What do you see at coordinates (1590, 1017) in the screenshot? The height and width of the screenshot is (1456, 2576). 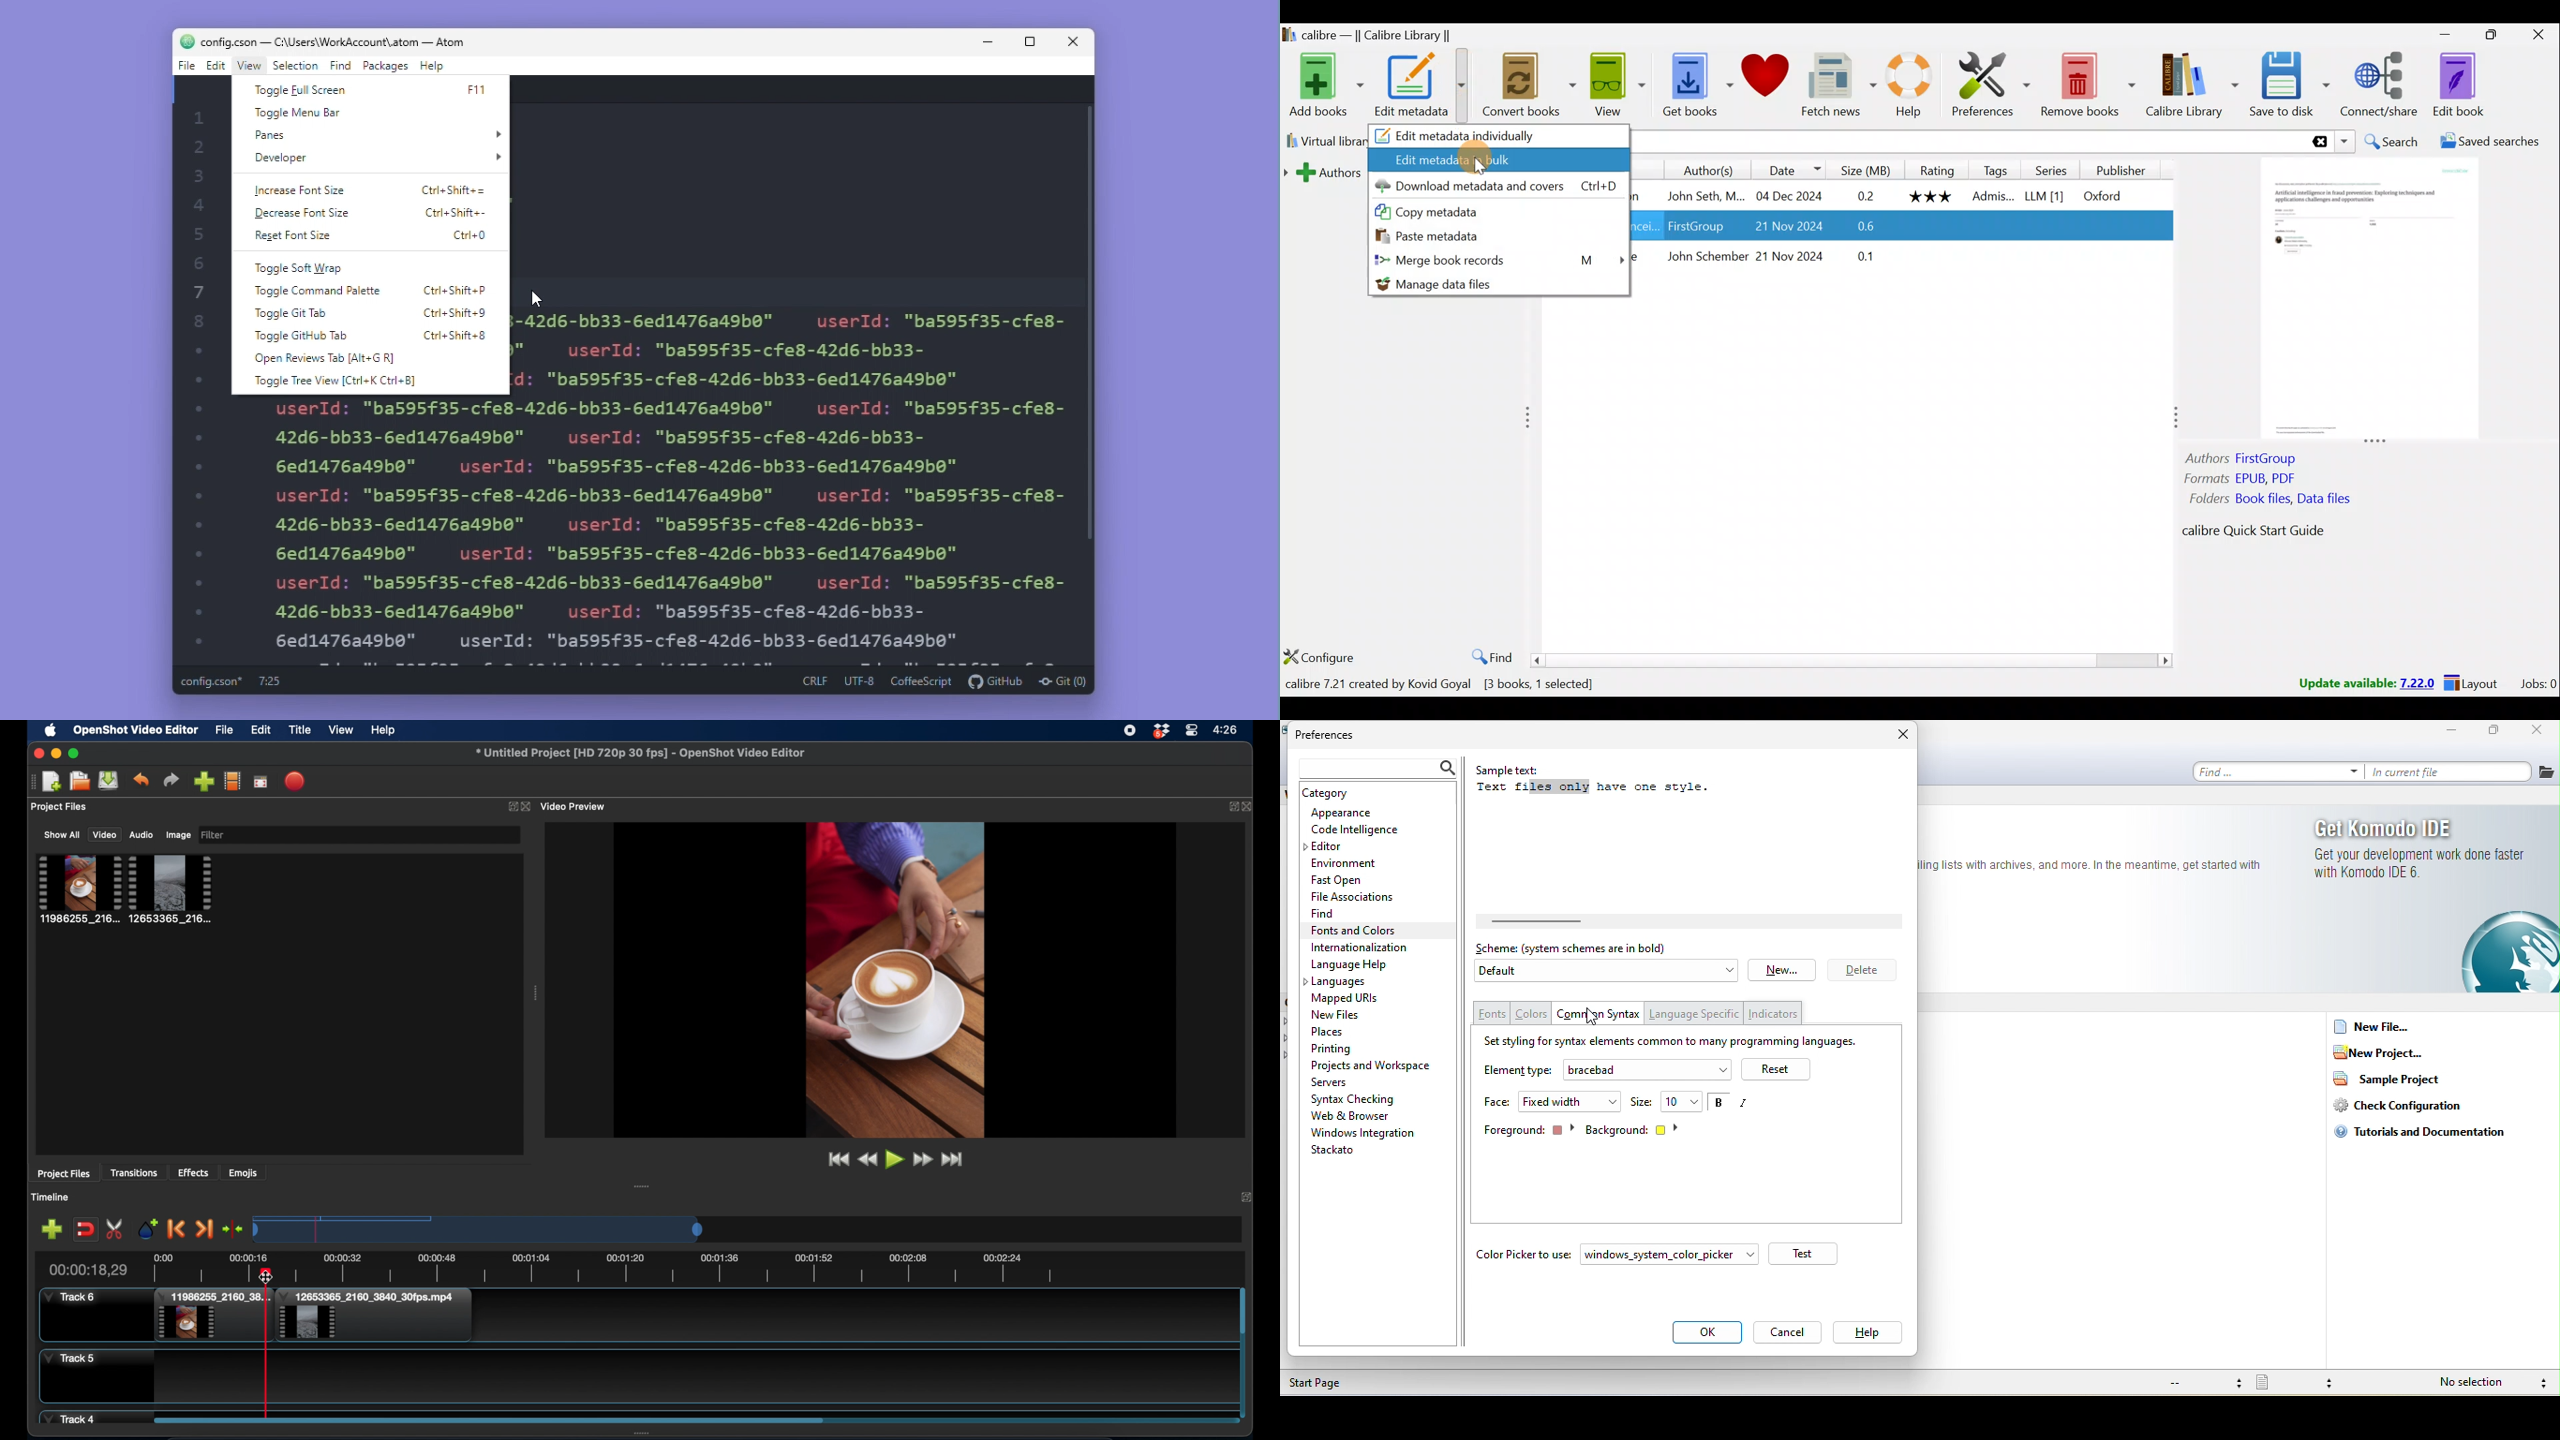 I see `cursor movement` at bounding box center [1590, 1017].